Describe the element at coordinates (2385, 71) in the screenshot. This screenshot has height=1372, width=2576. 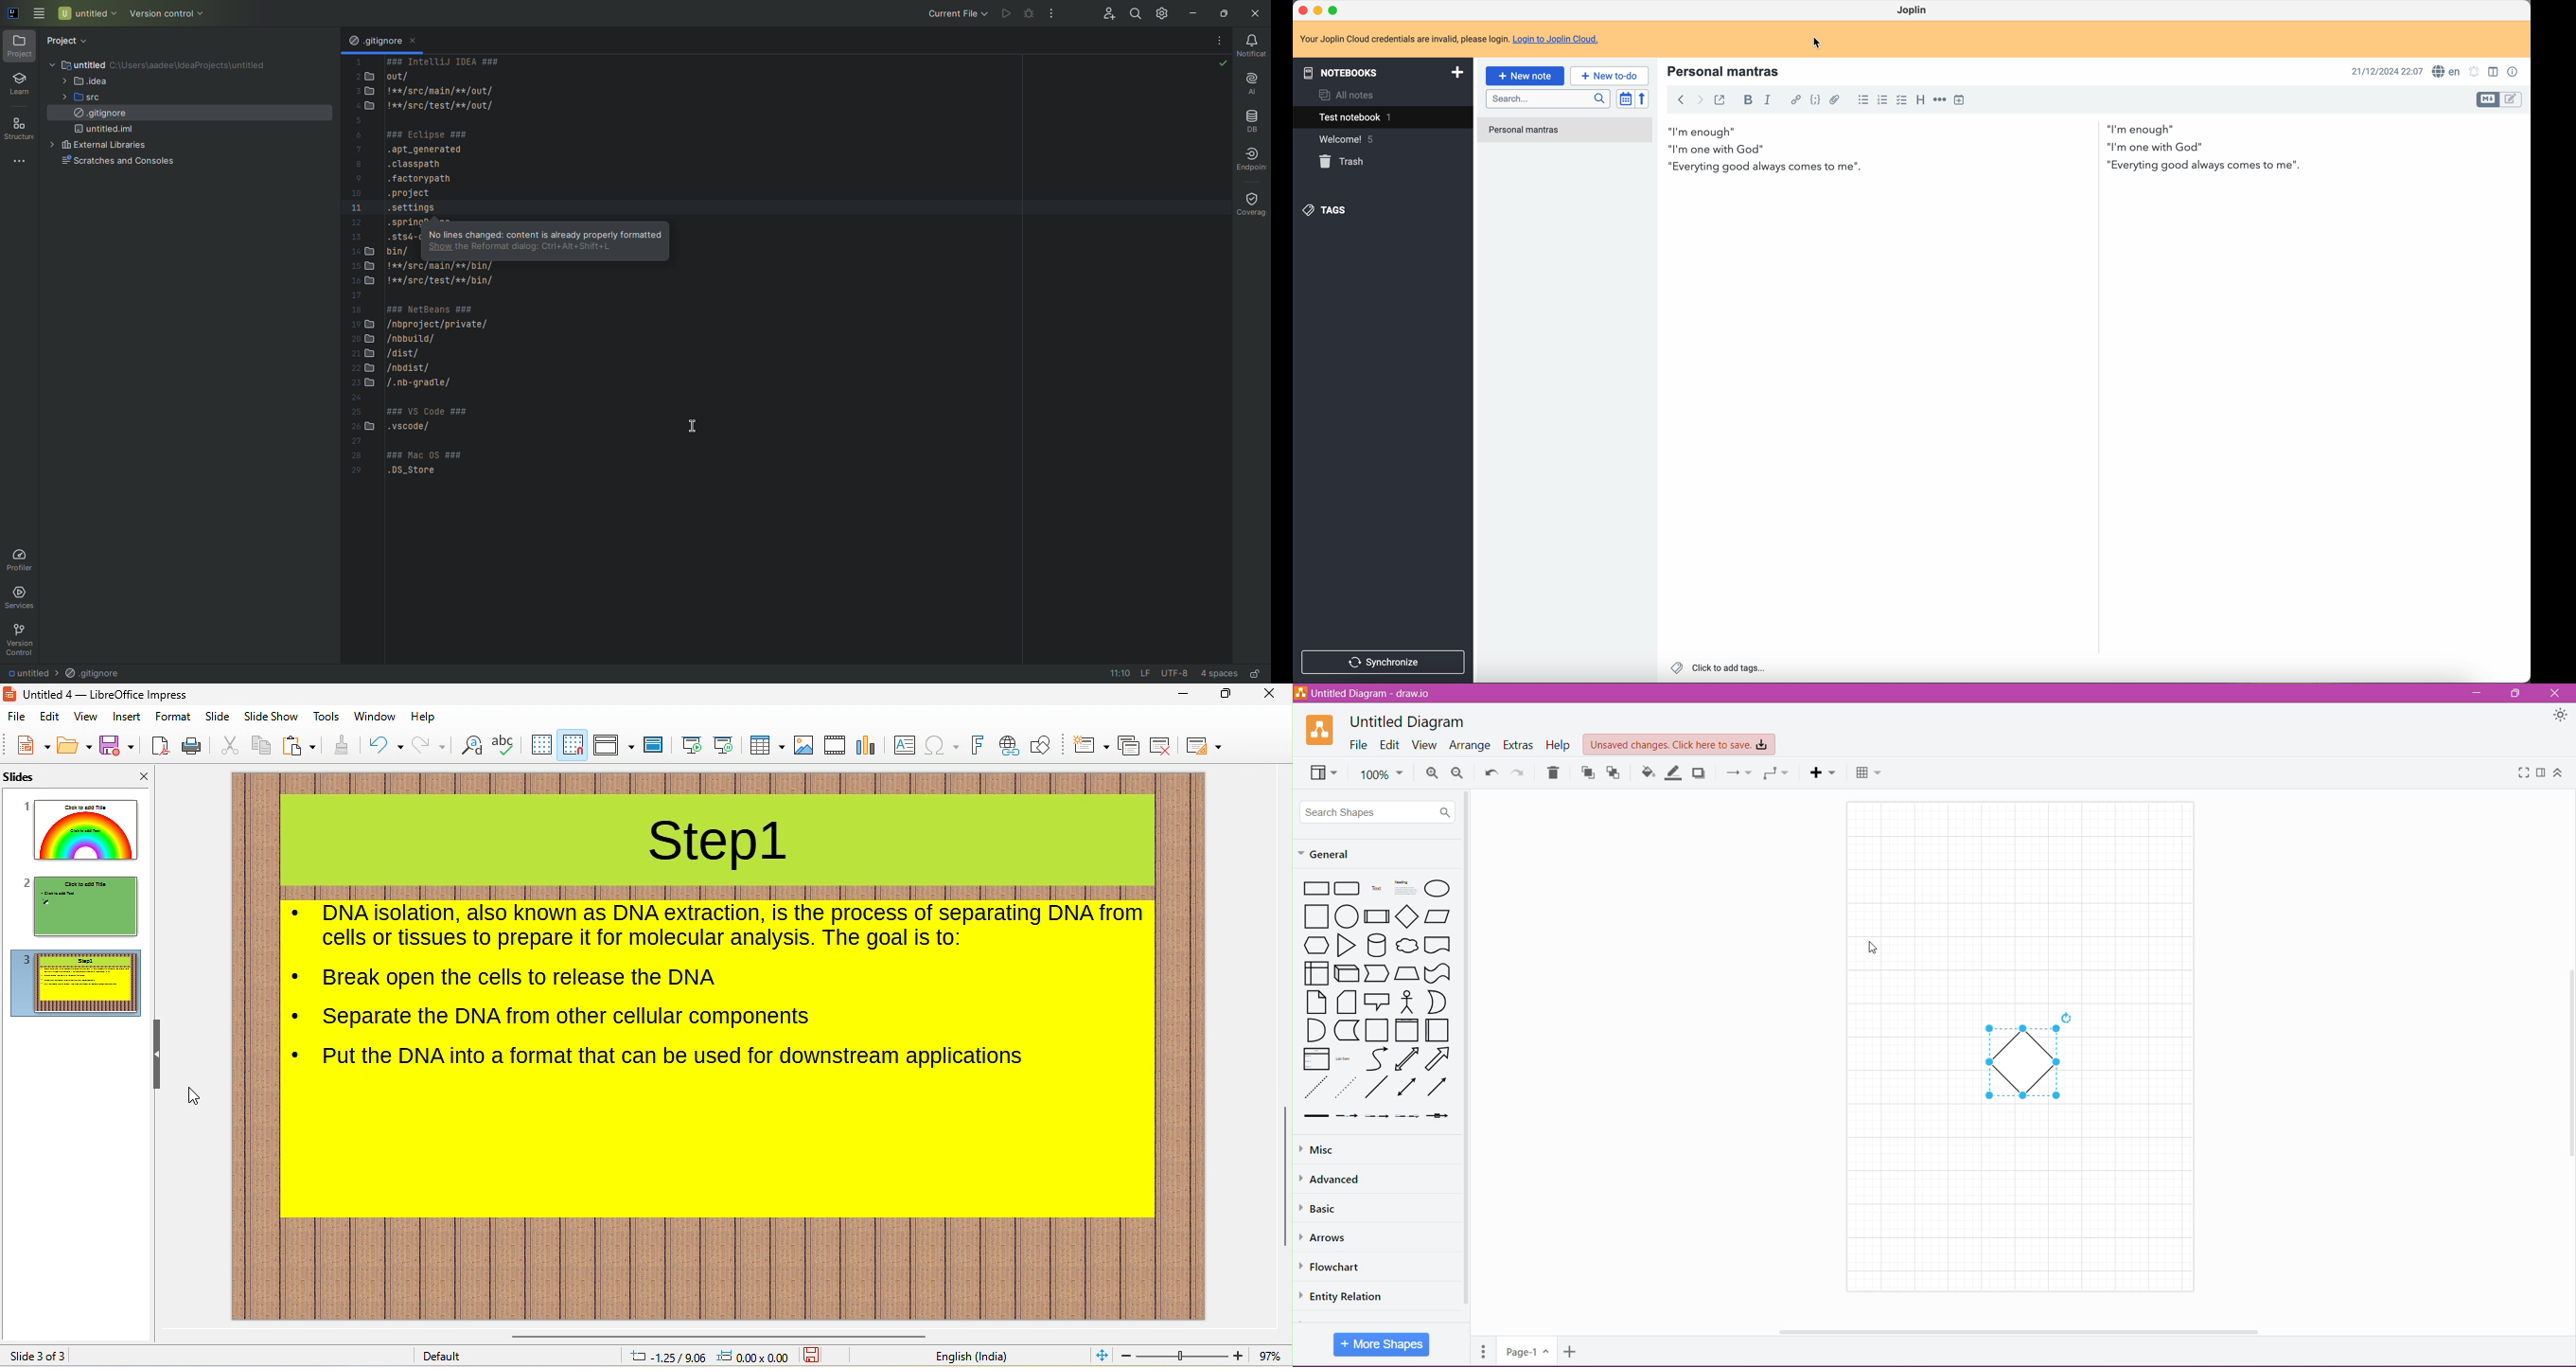
I see `date and hour` at that location.